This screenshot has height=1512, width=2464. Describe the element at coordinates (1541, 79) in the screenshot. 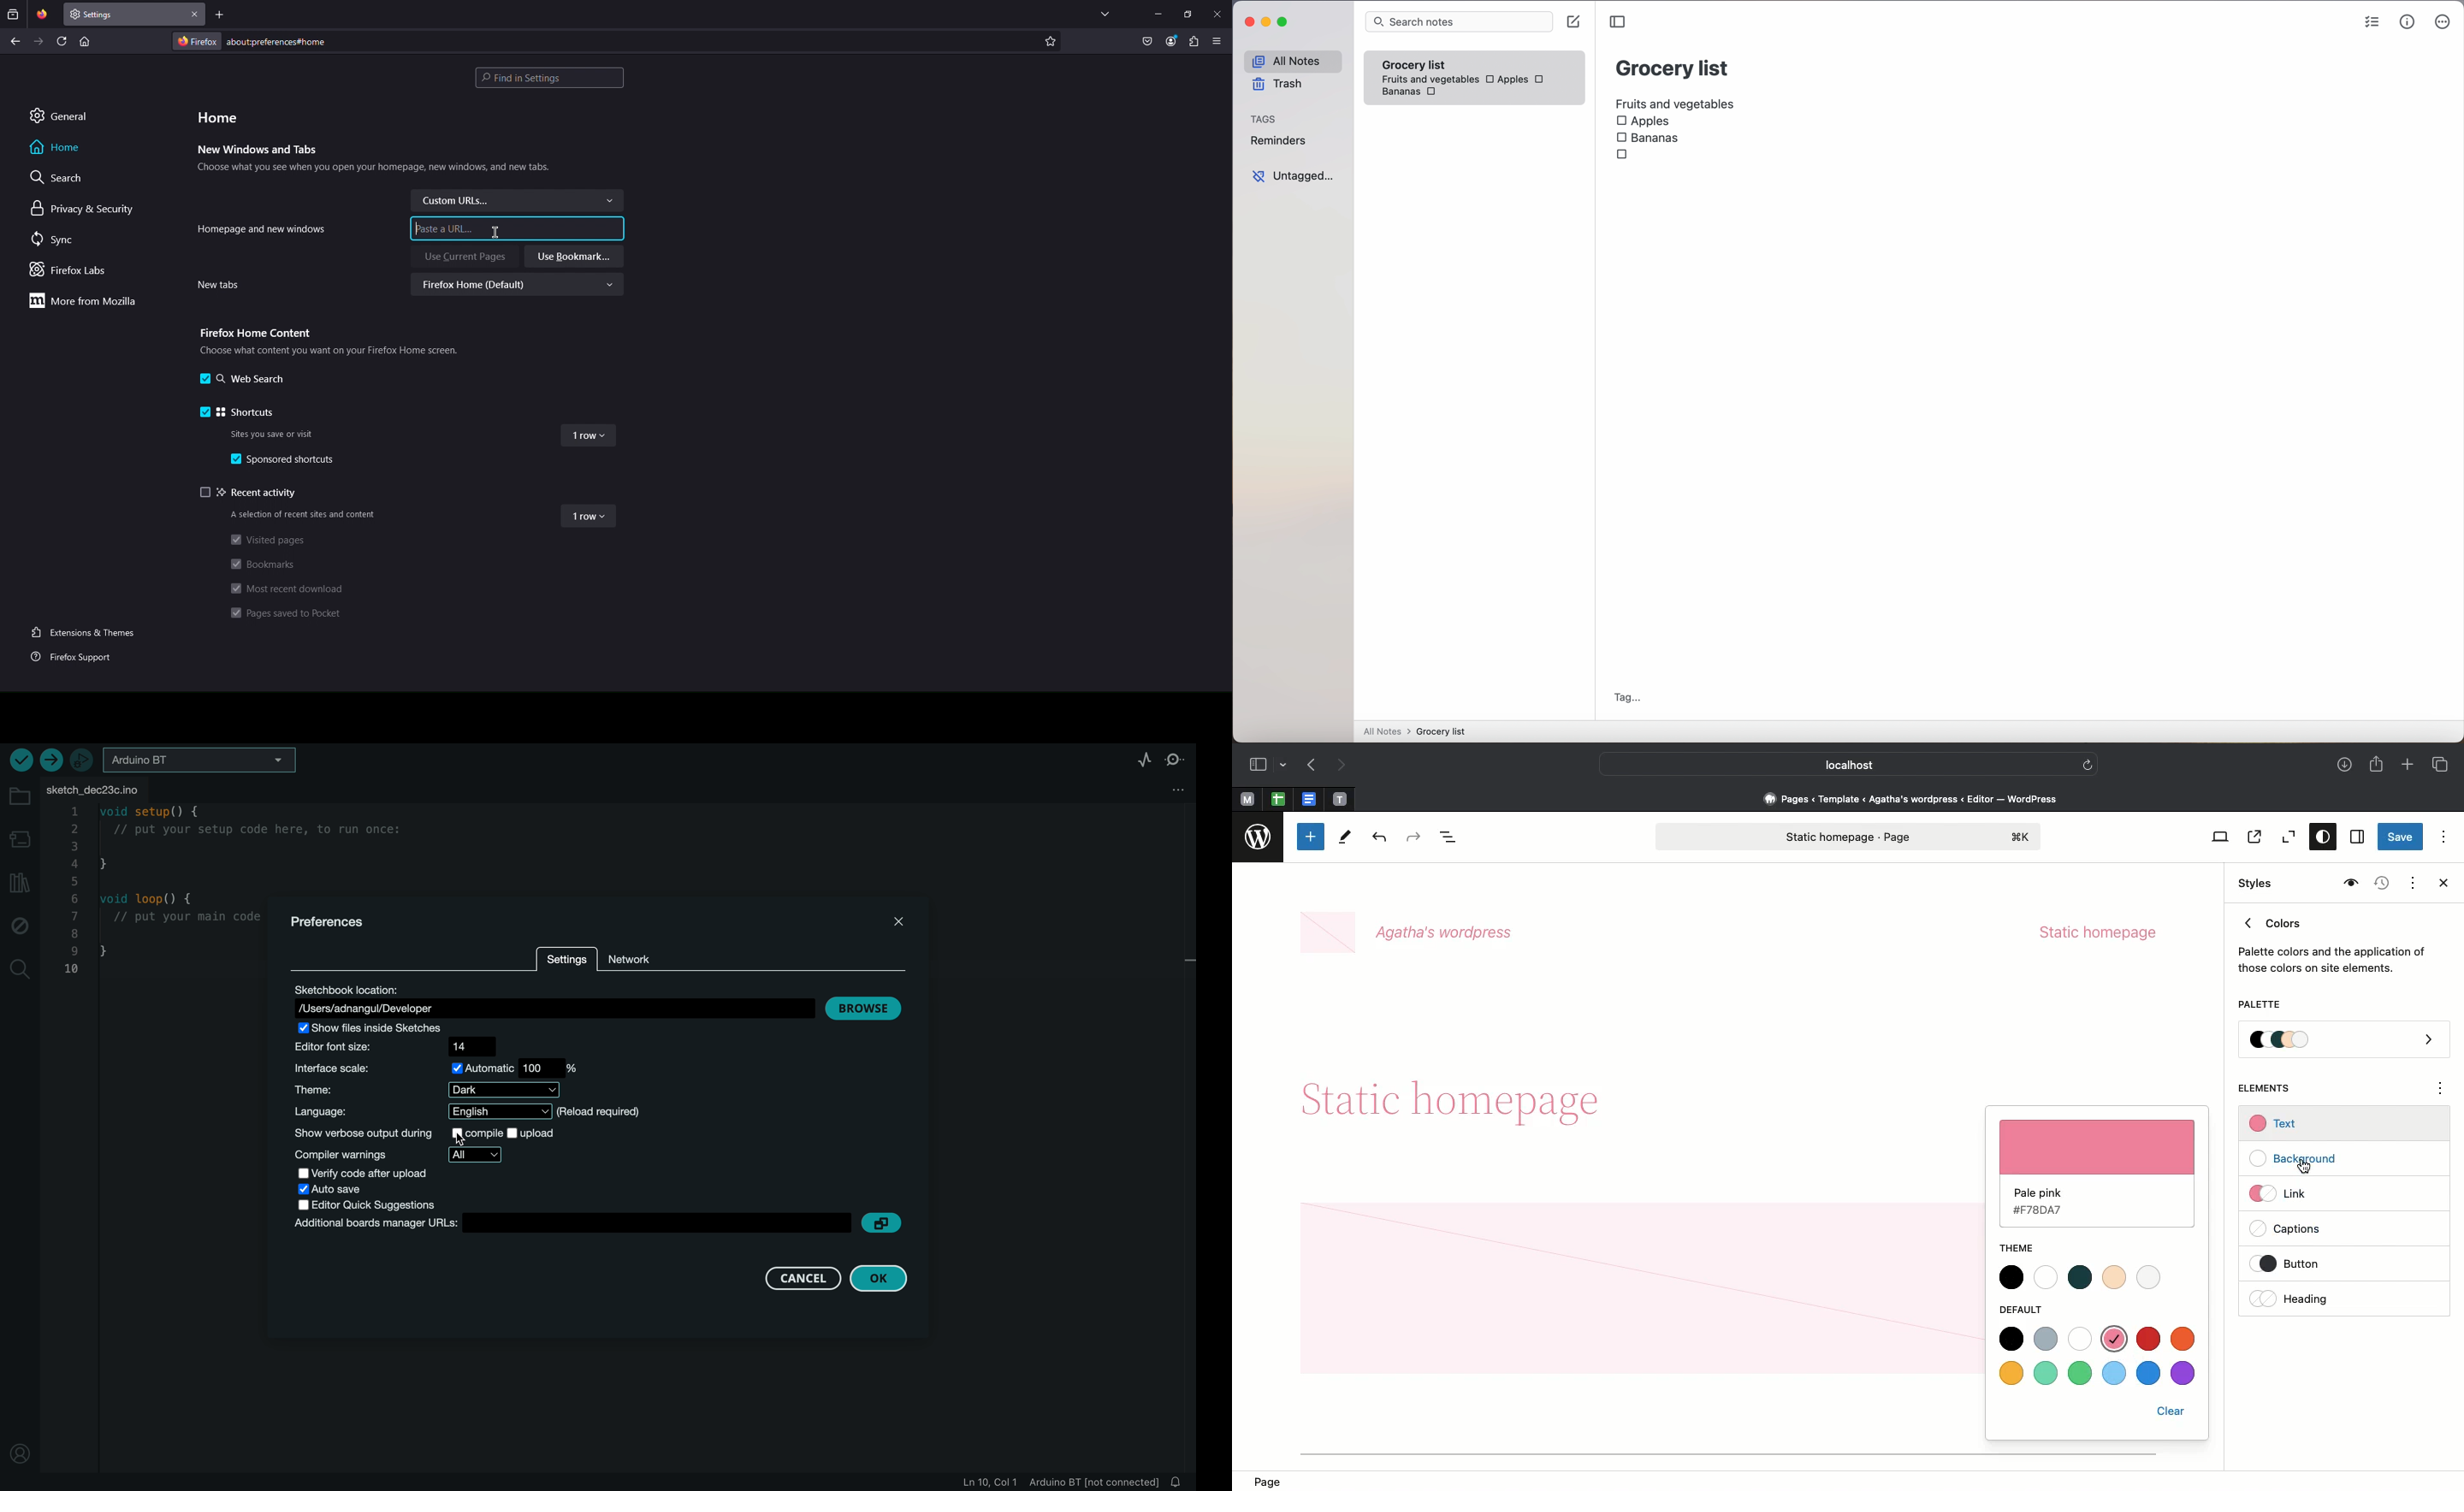

I see `checkbox` at that location.